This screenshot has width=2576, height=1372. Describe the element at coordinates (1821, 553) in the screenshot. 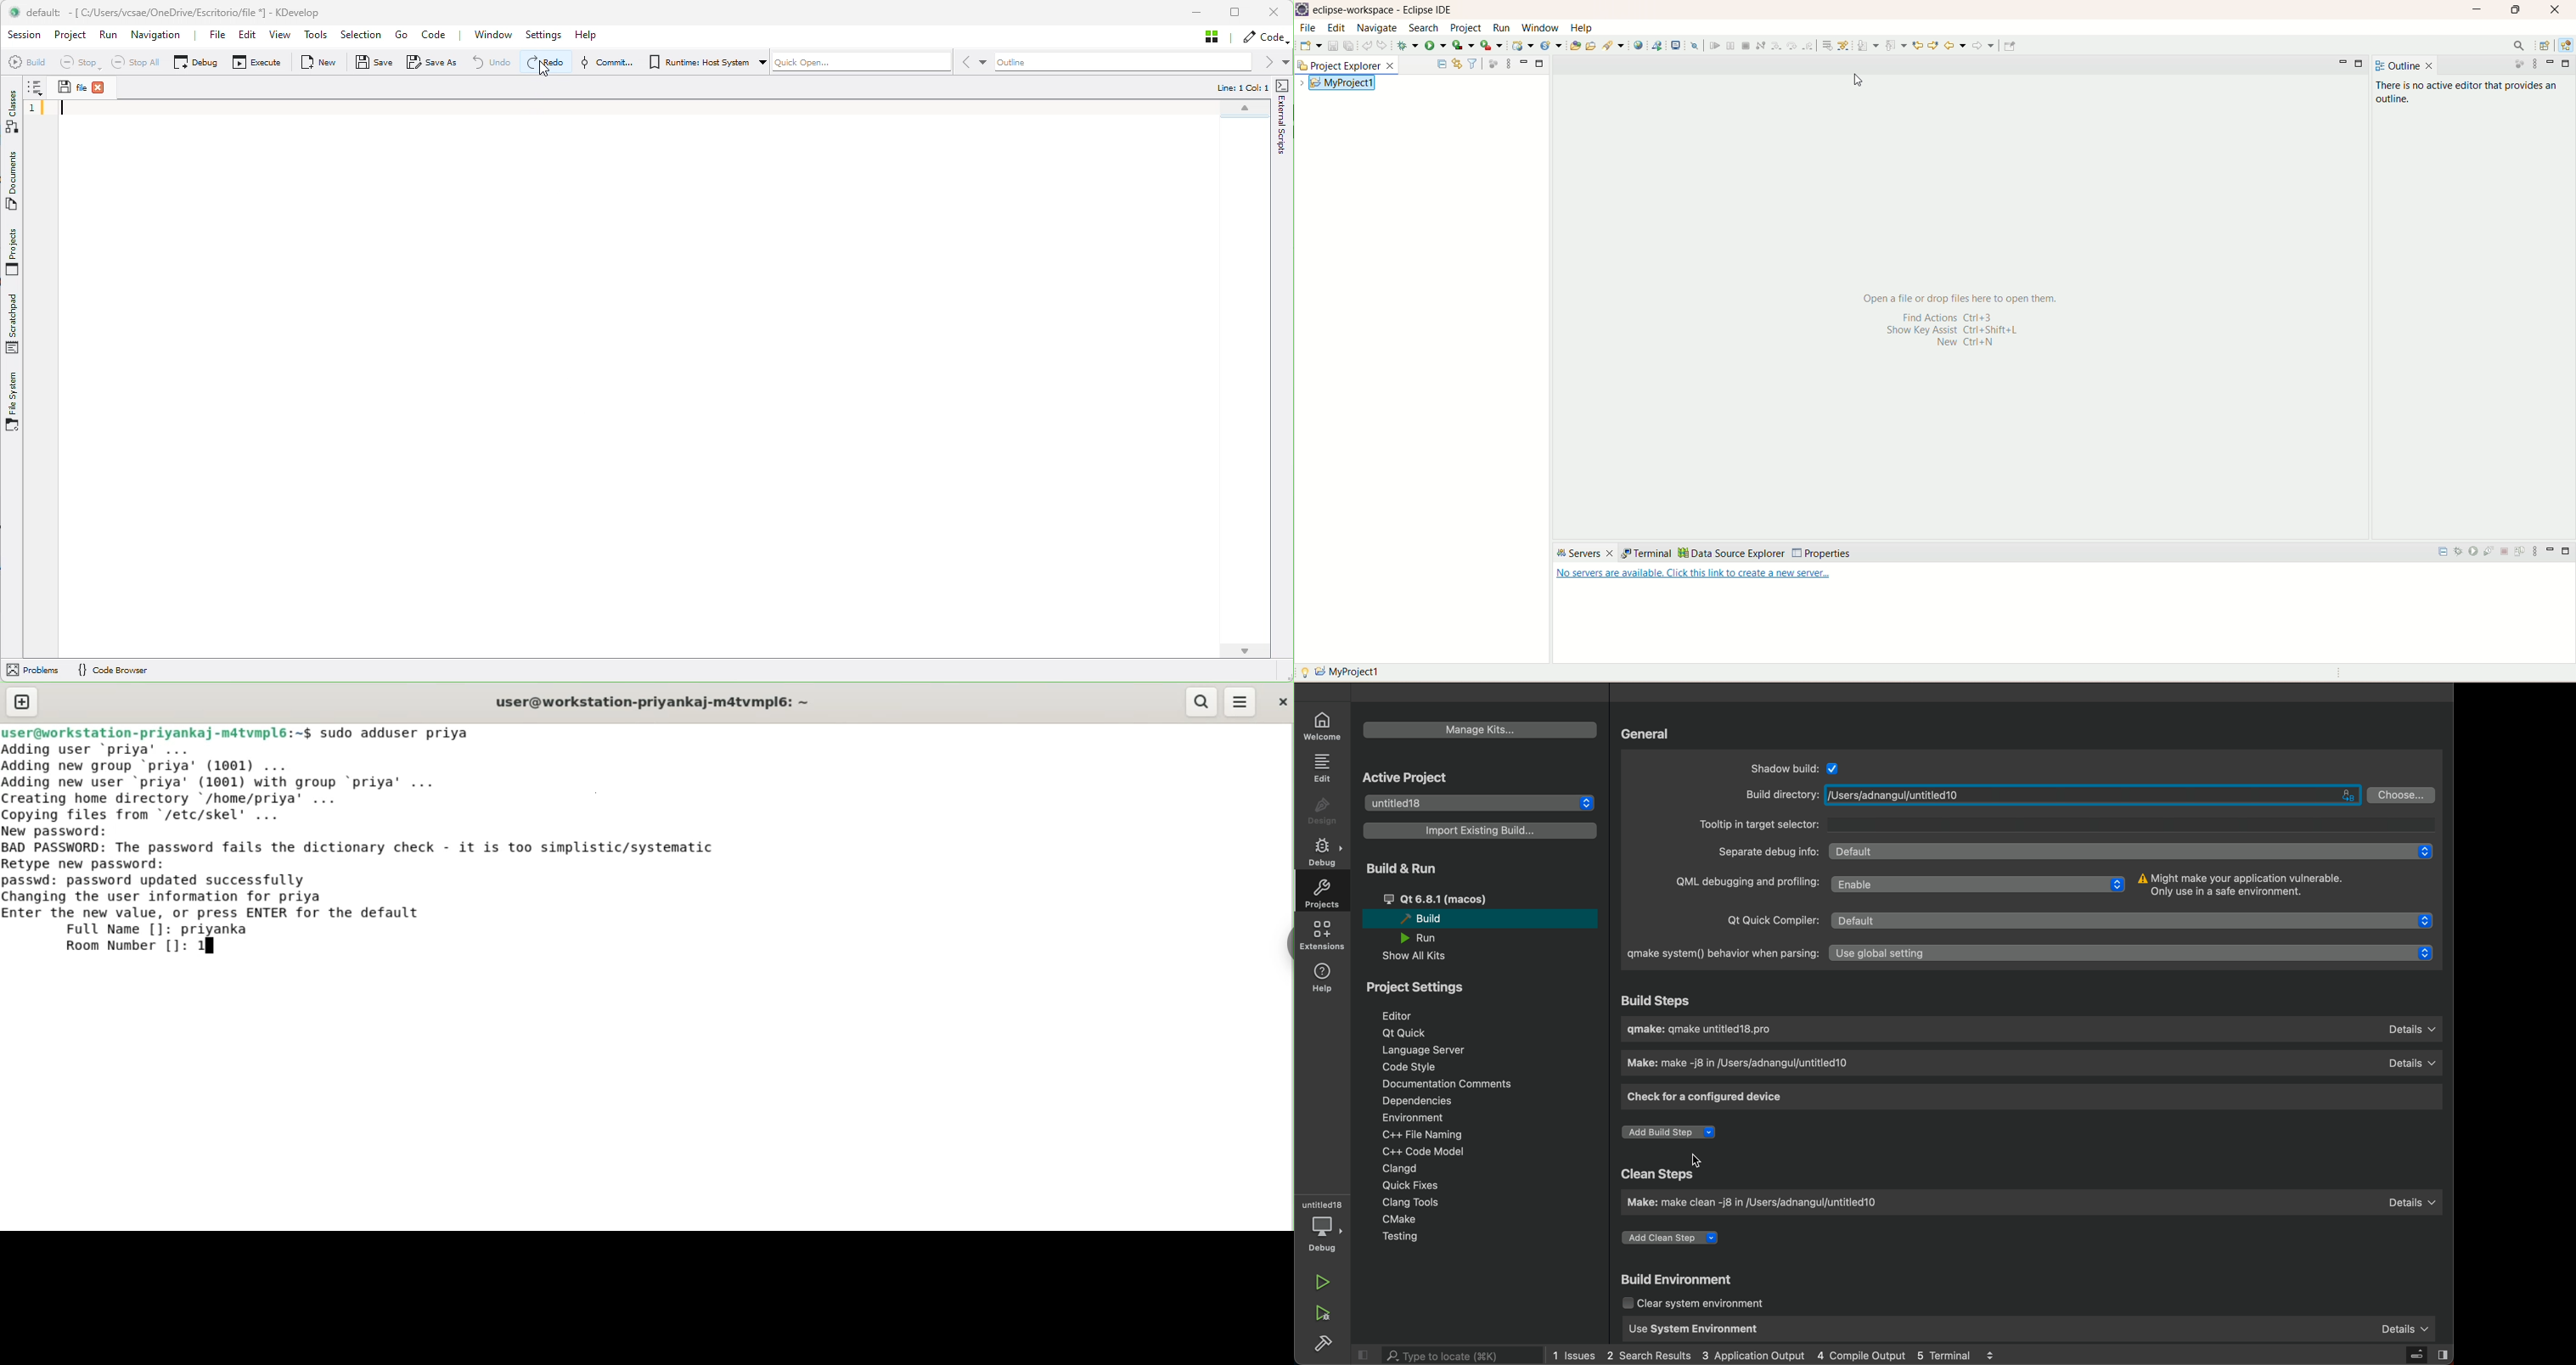

I see `properties` at that location.